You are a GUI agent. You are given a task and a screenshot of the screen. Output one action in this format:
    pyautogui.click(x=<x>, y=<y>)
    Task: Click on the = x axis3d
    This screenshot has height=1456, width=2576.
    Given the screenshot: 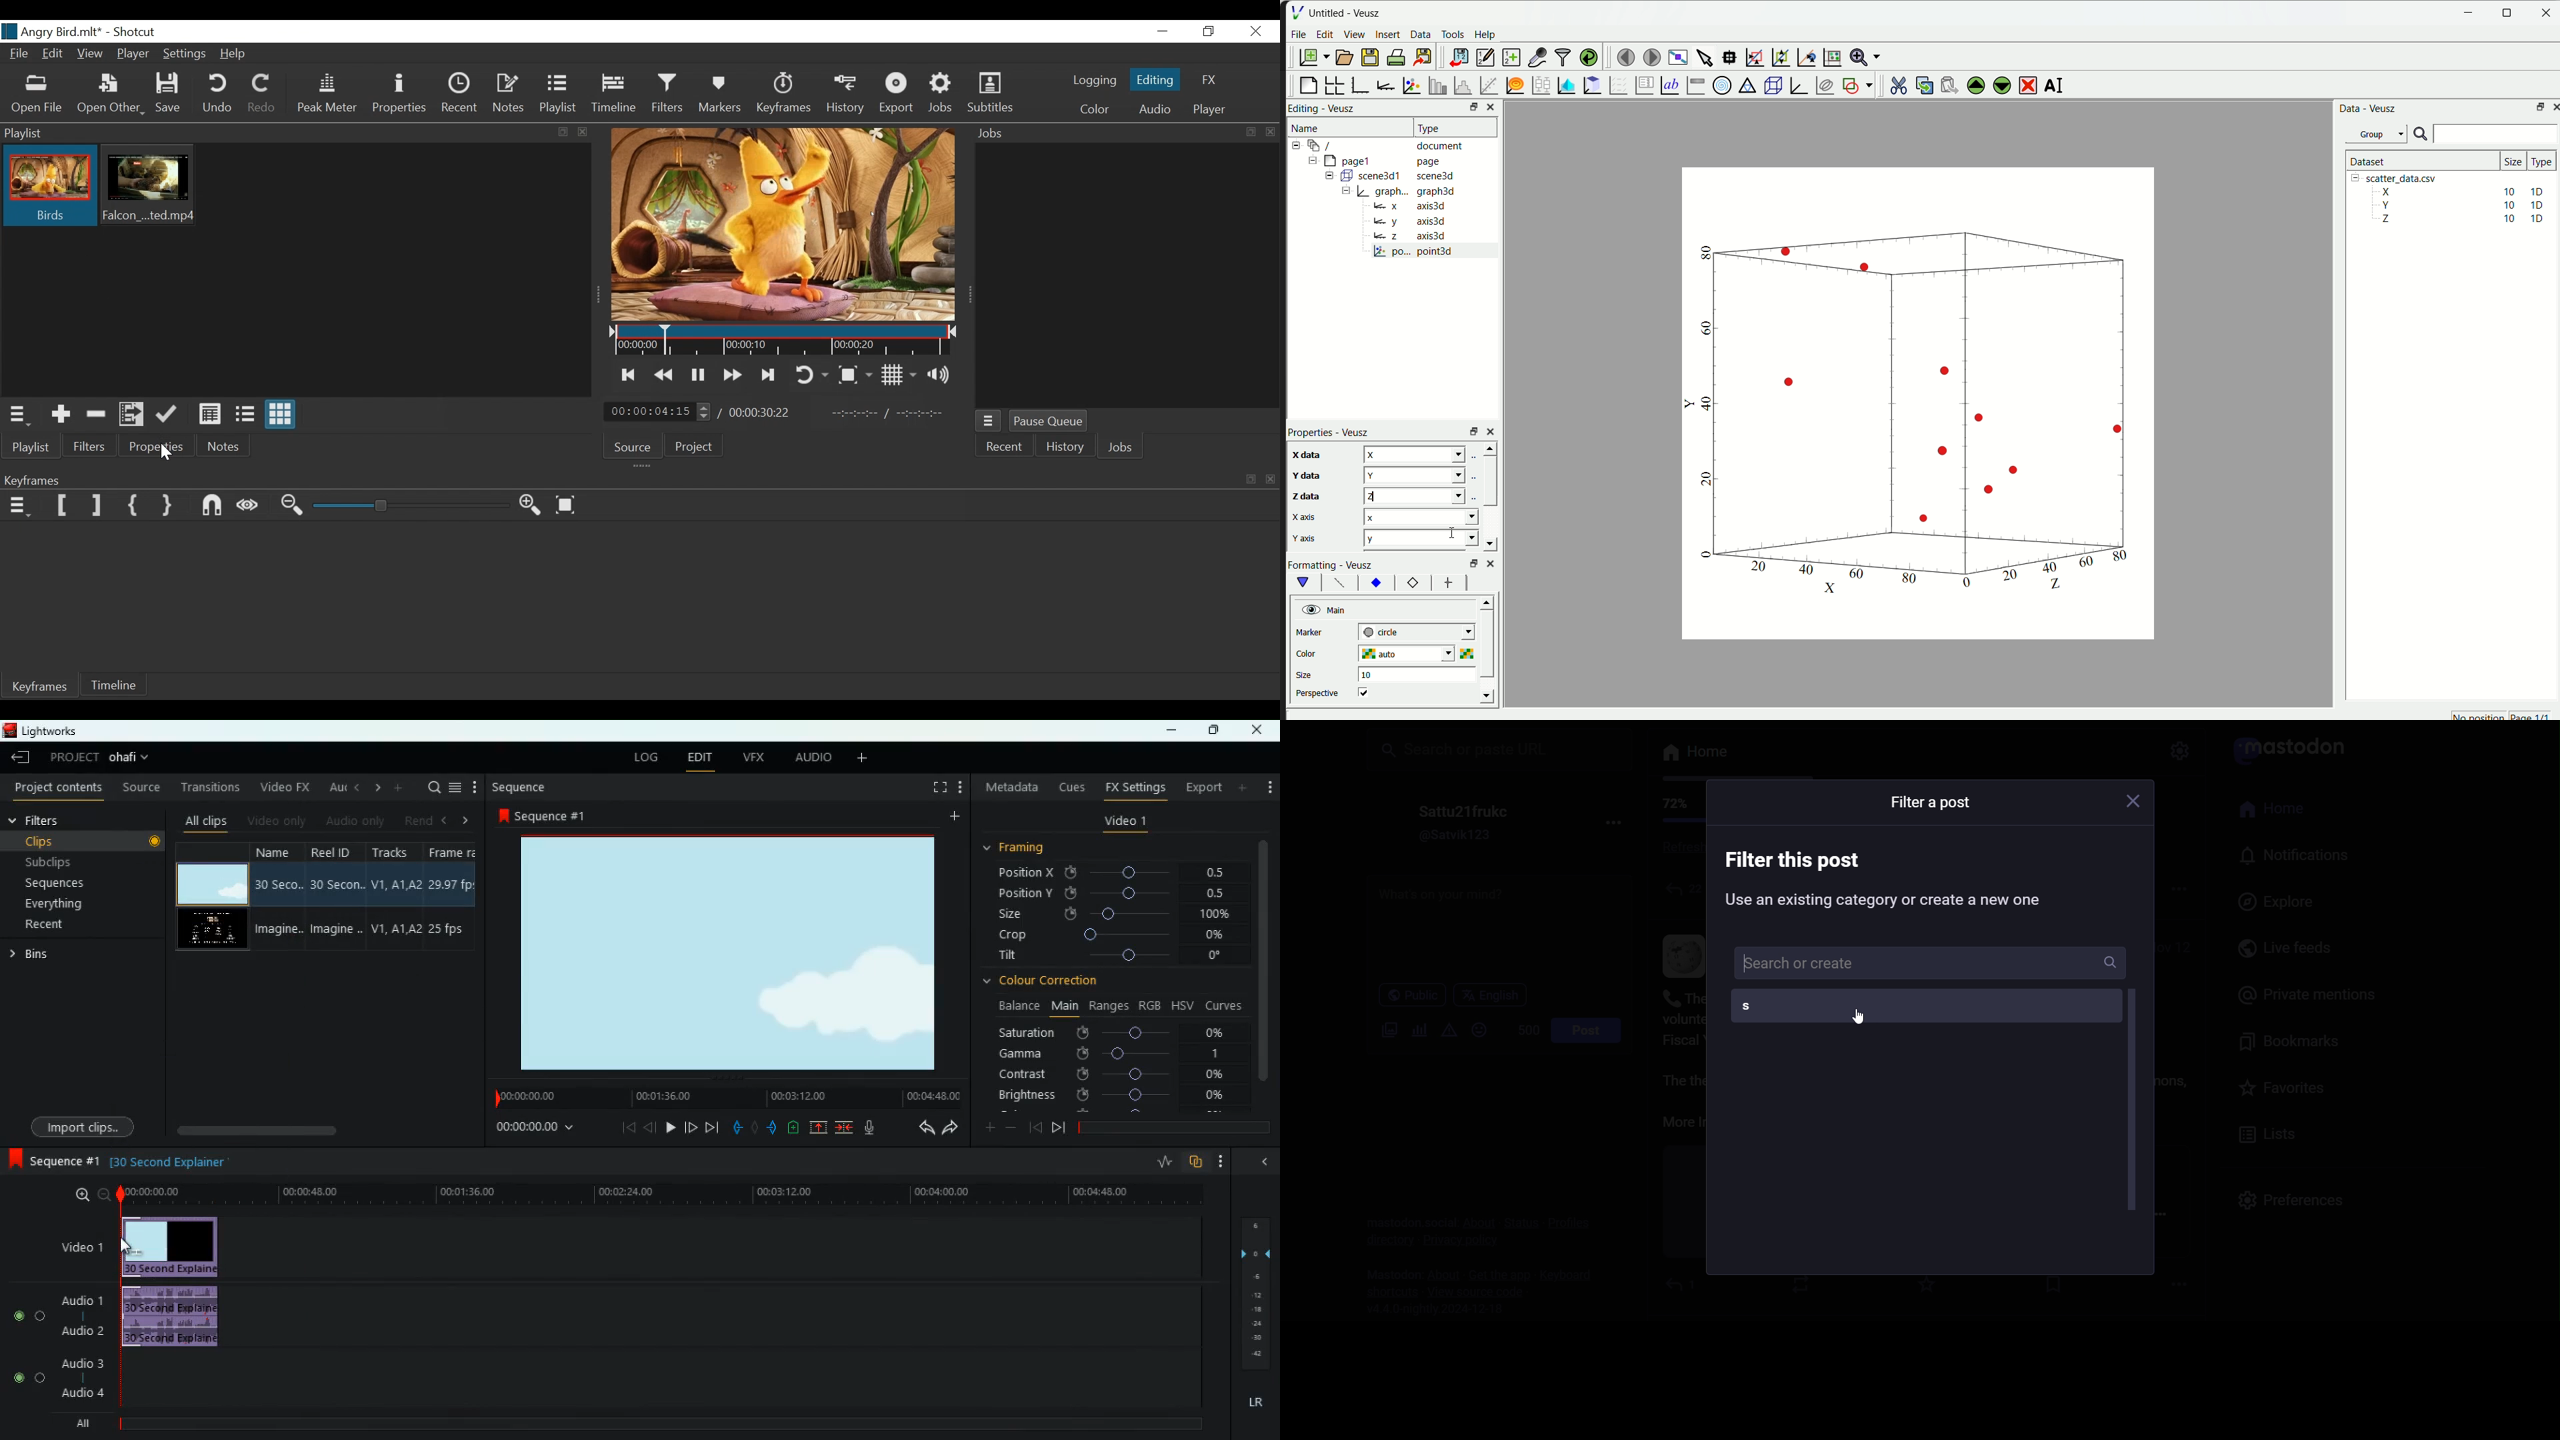 What is the action you would take?
    pyautogui.click(x=1416, y=205)
    